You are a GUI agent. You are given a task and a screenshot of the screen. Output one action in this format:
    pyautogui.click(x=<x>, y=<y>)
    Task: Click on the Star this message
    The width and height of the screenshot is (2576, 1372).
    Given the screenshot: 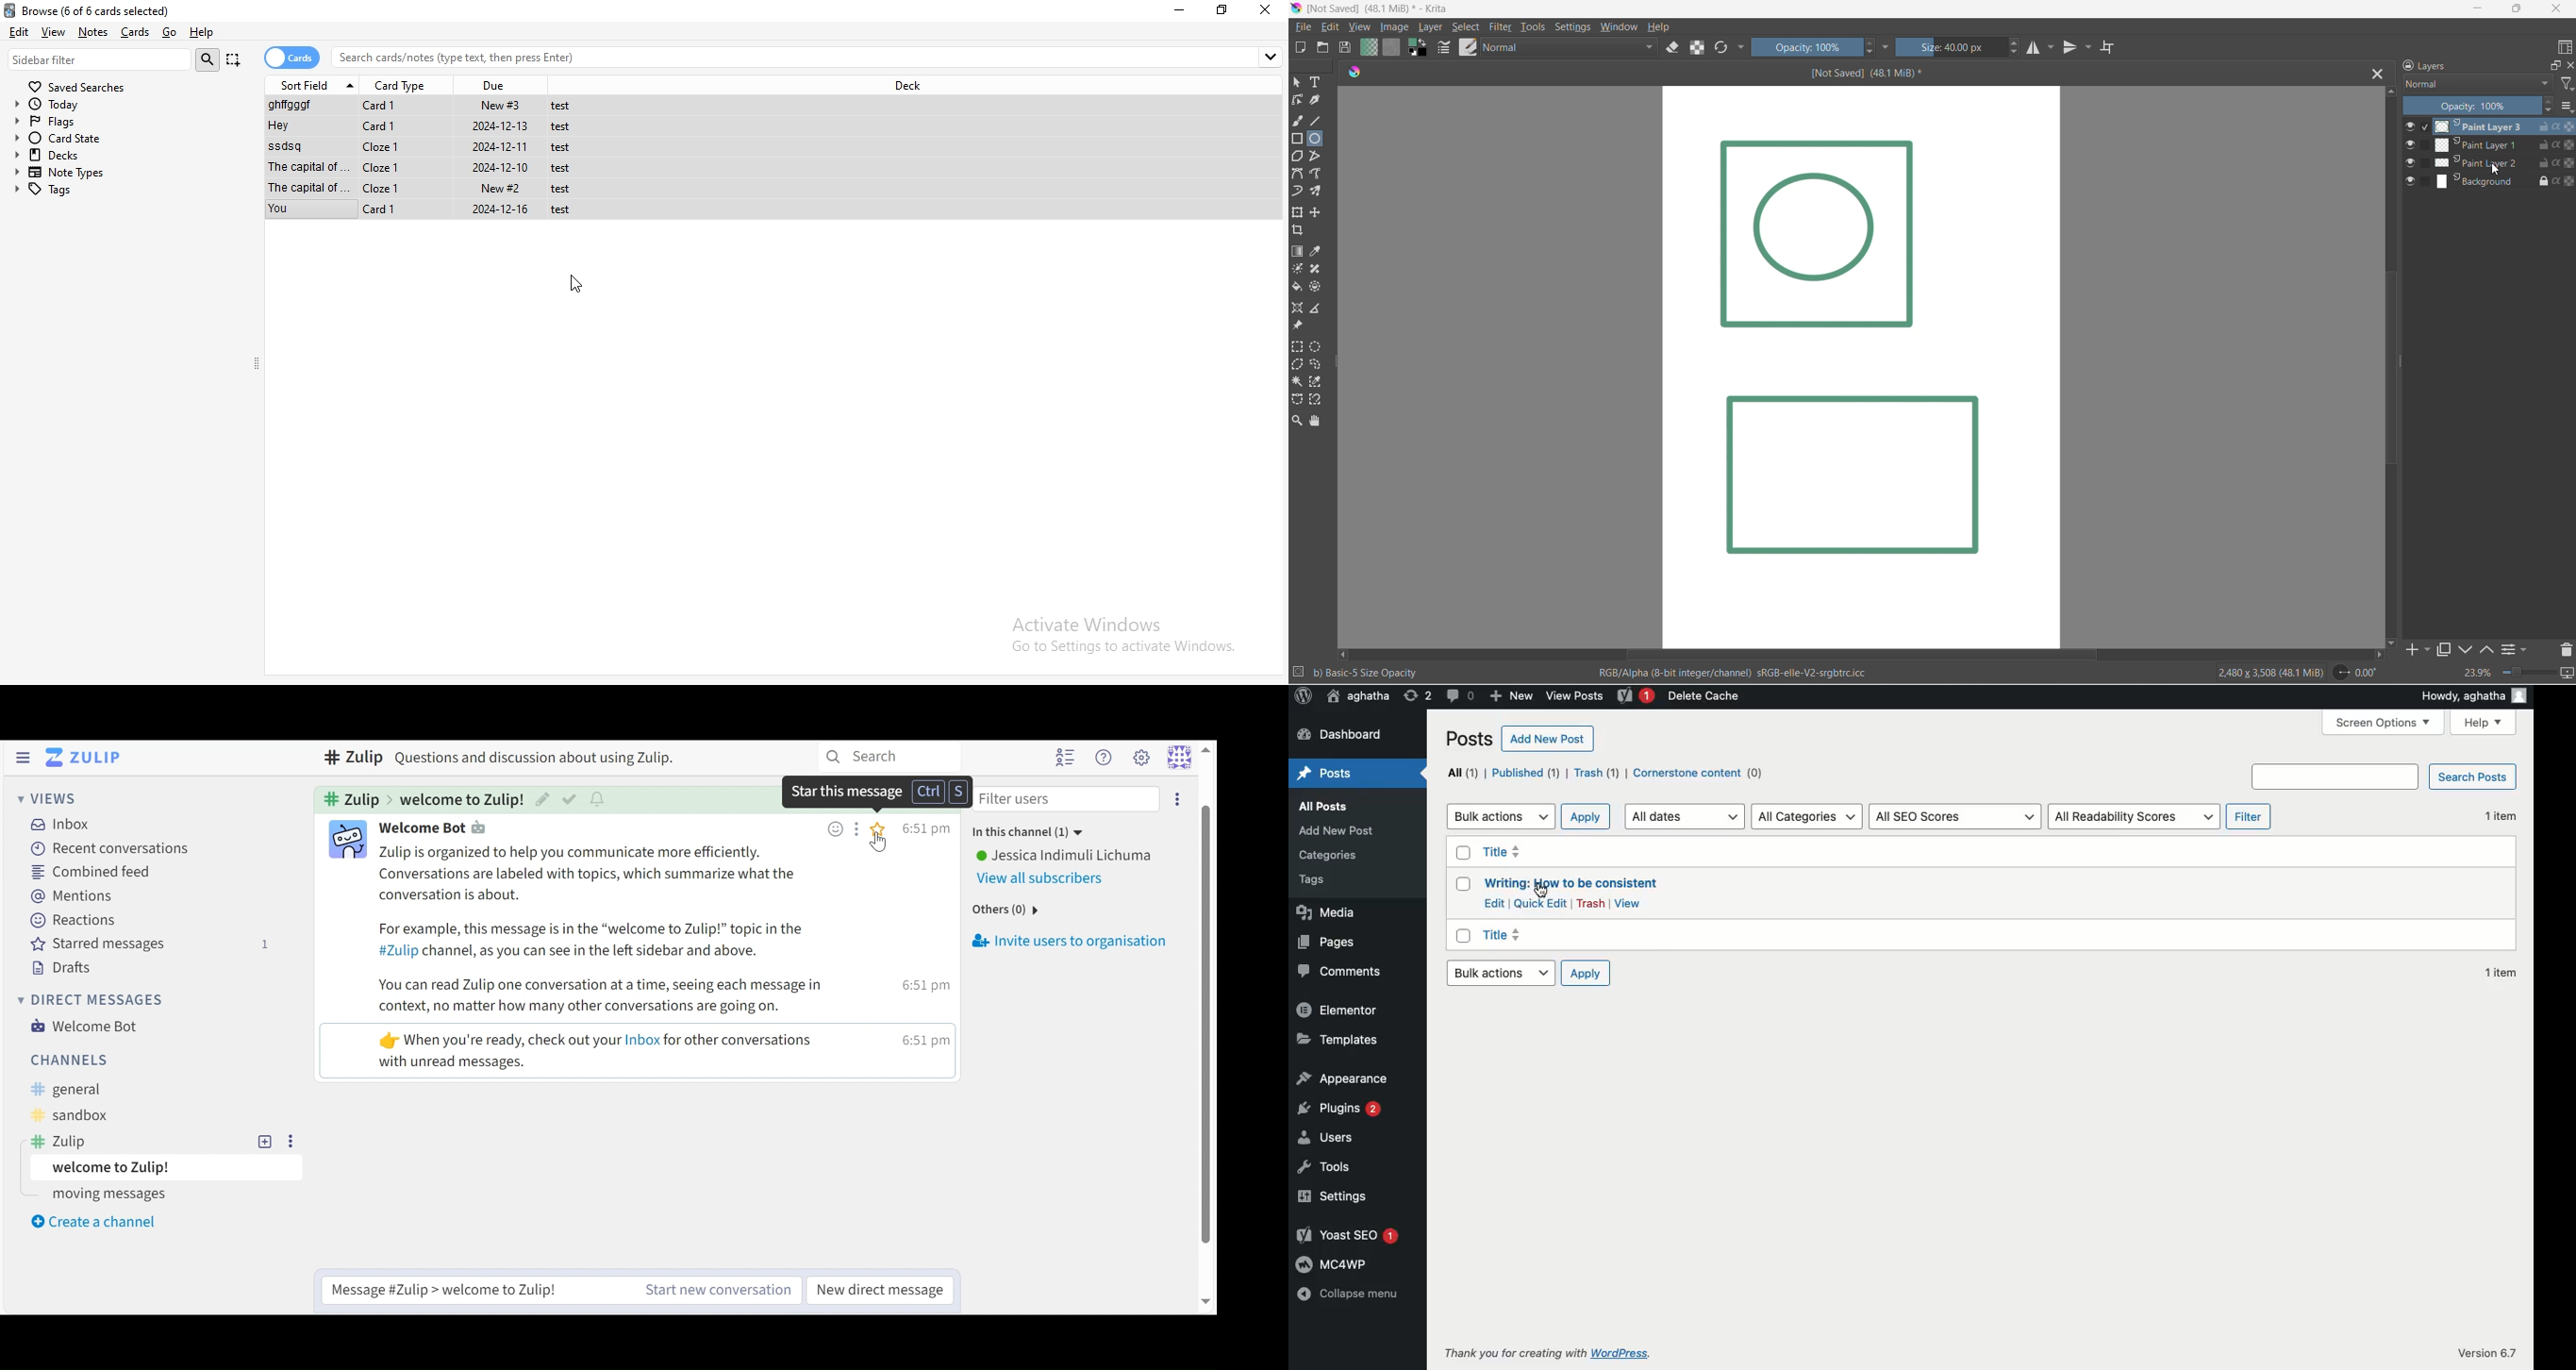 What is the action you would take?
    pyautogui.click(x=880, y=827)
    